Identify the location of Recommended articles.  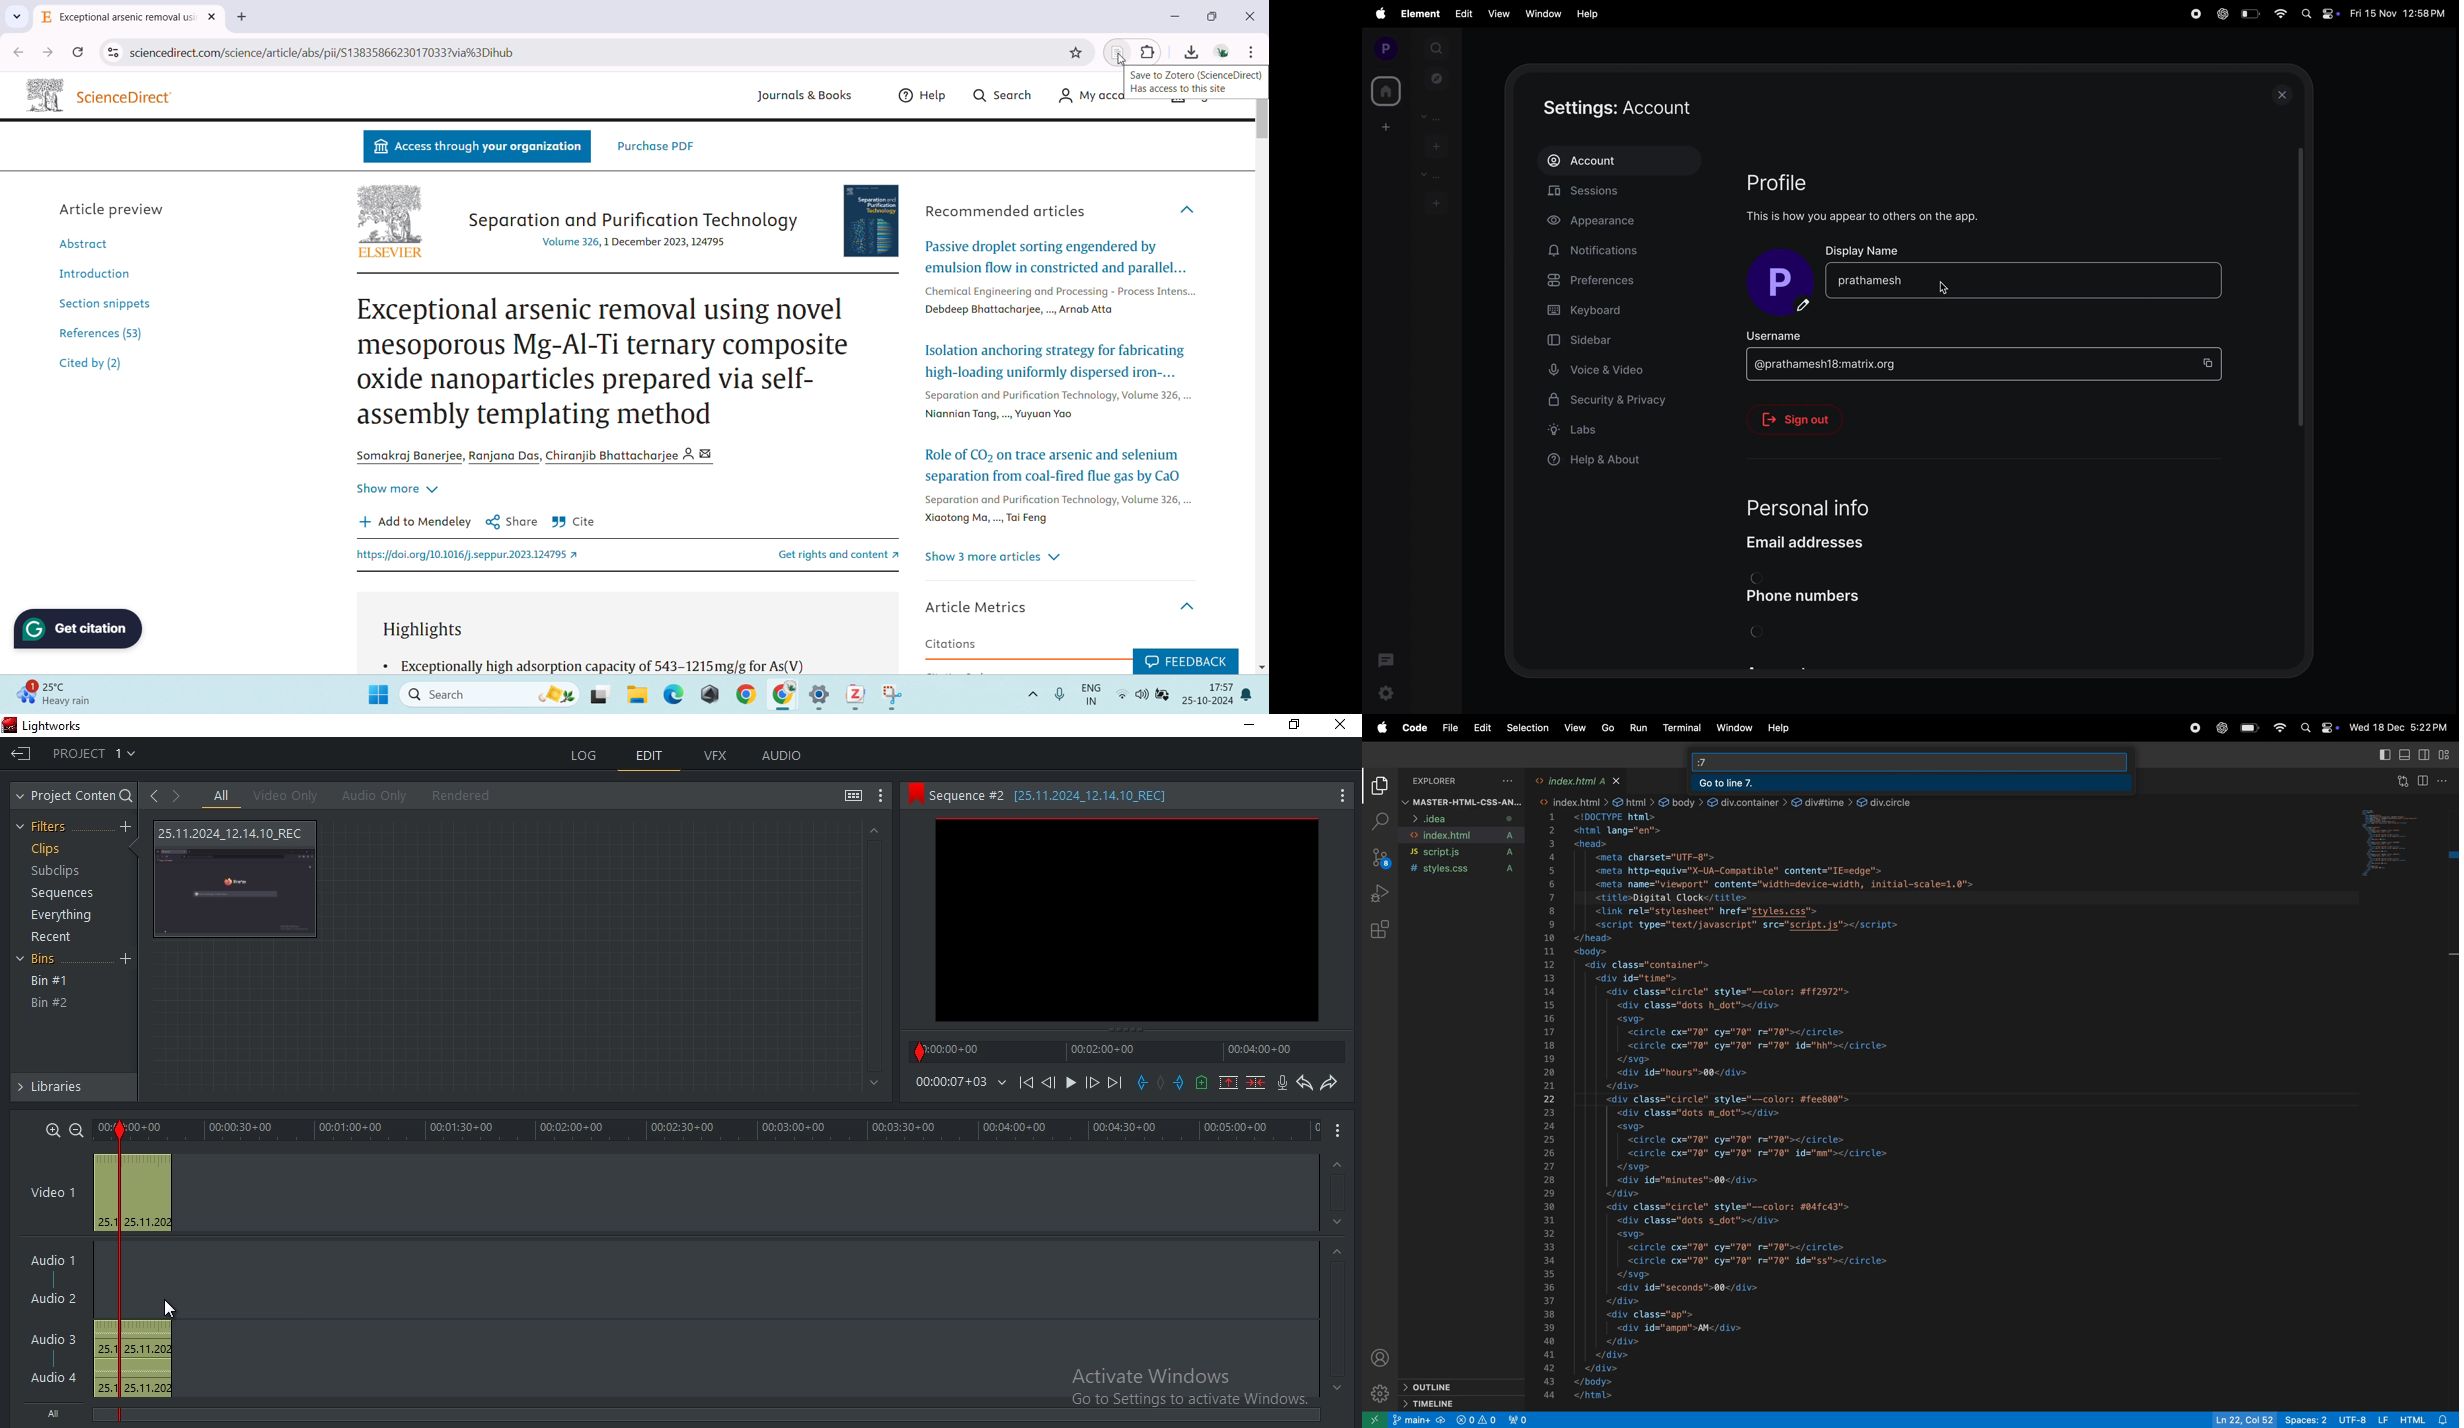
(1006, 211).